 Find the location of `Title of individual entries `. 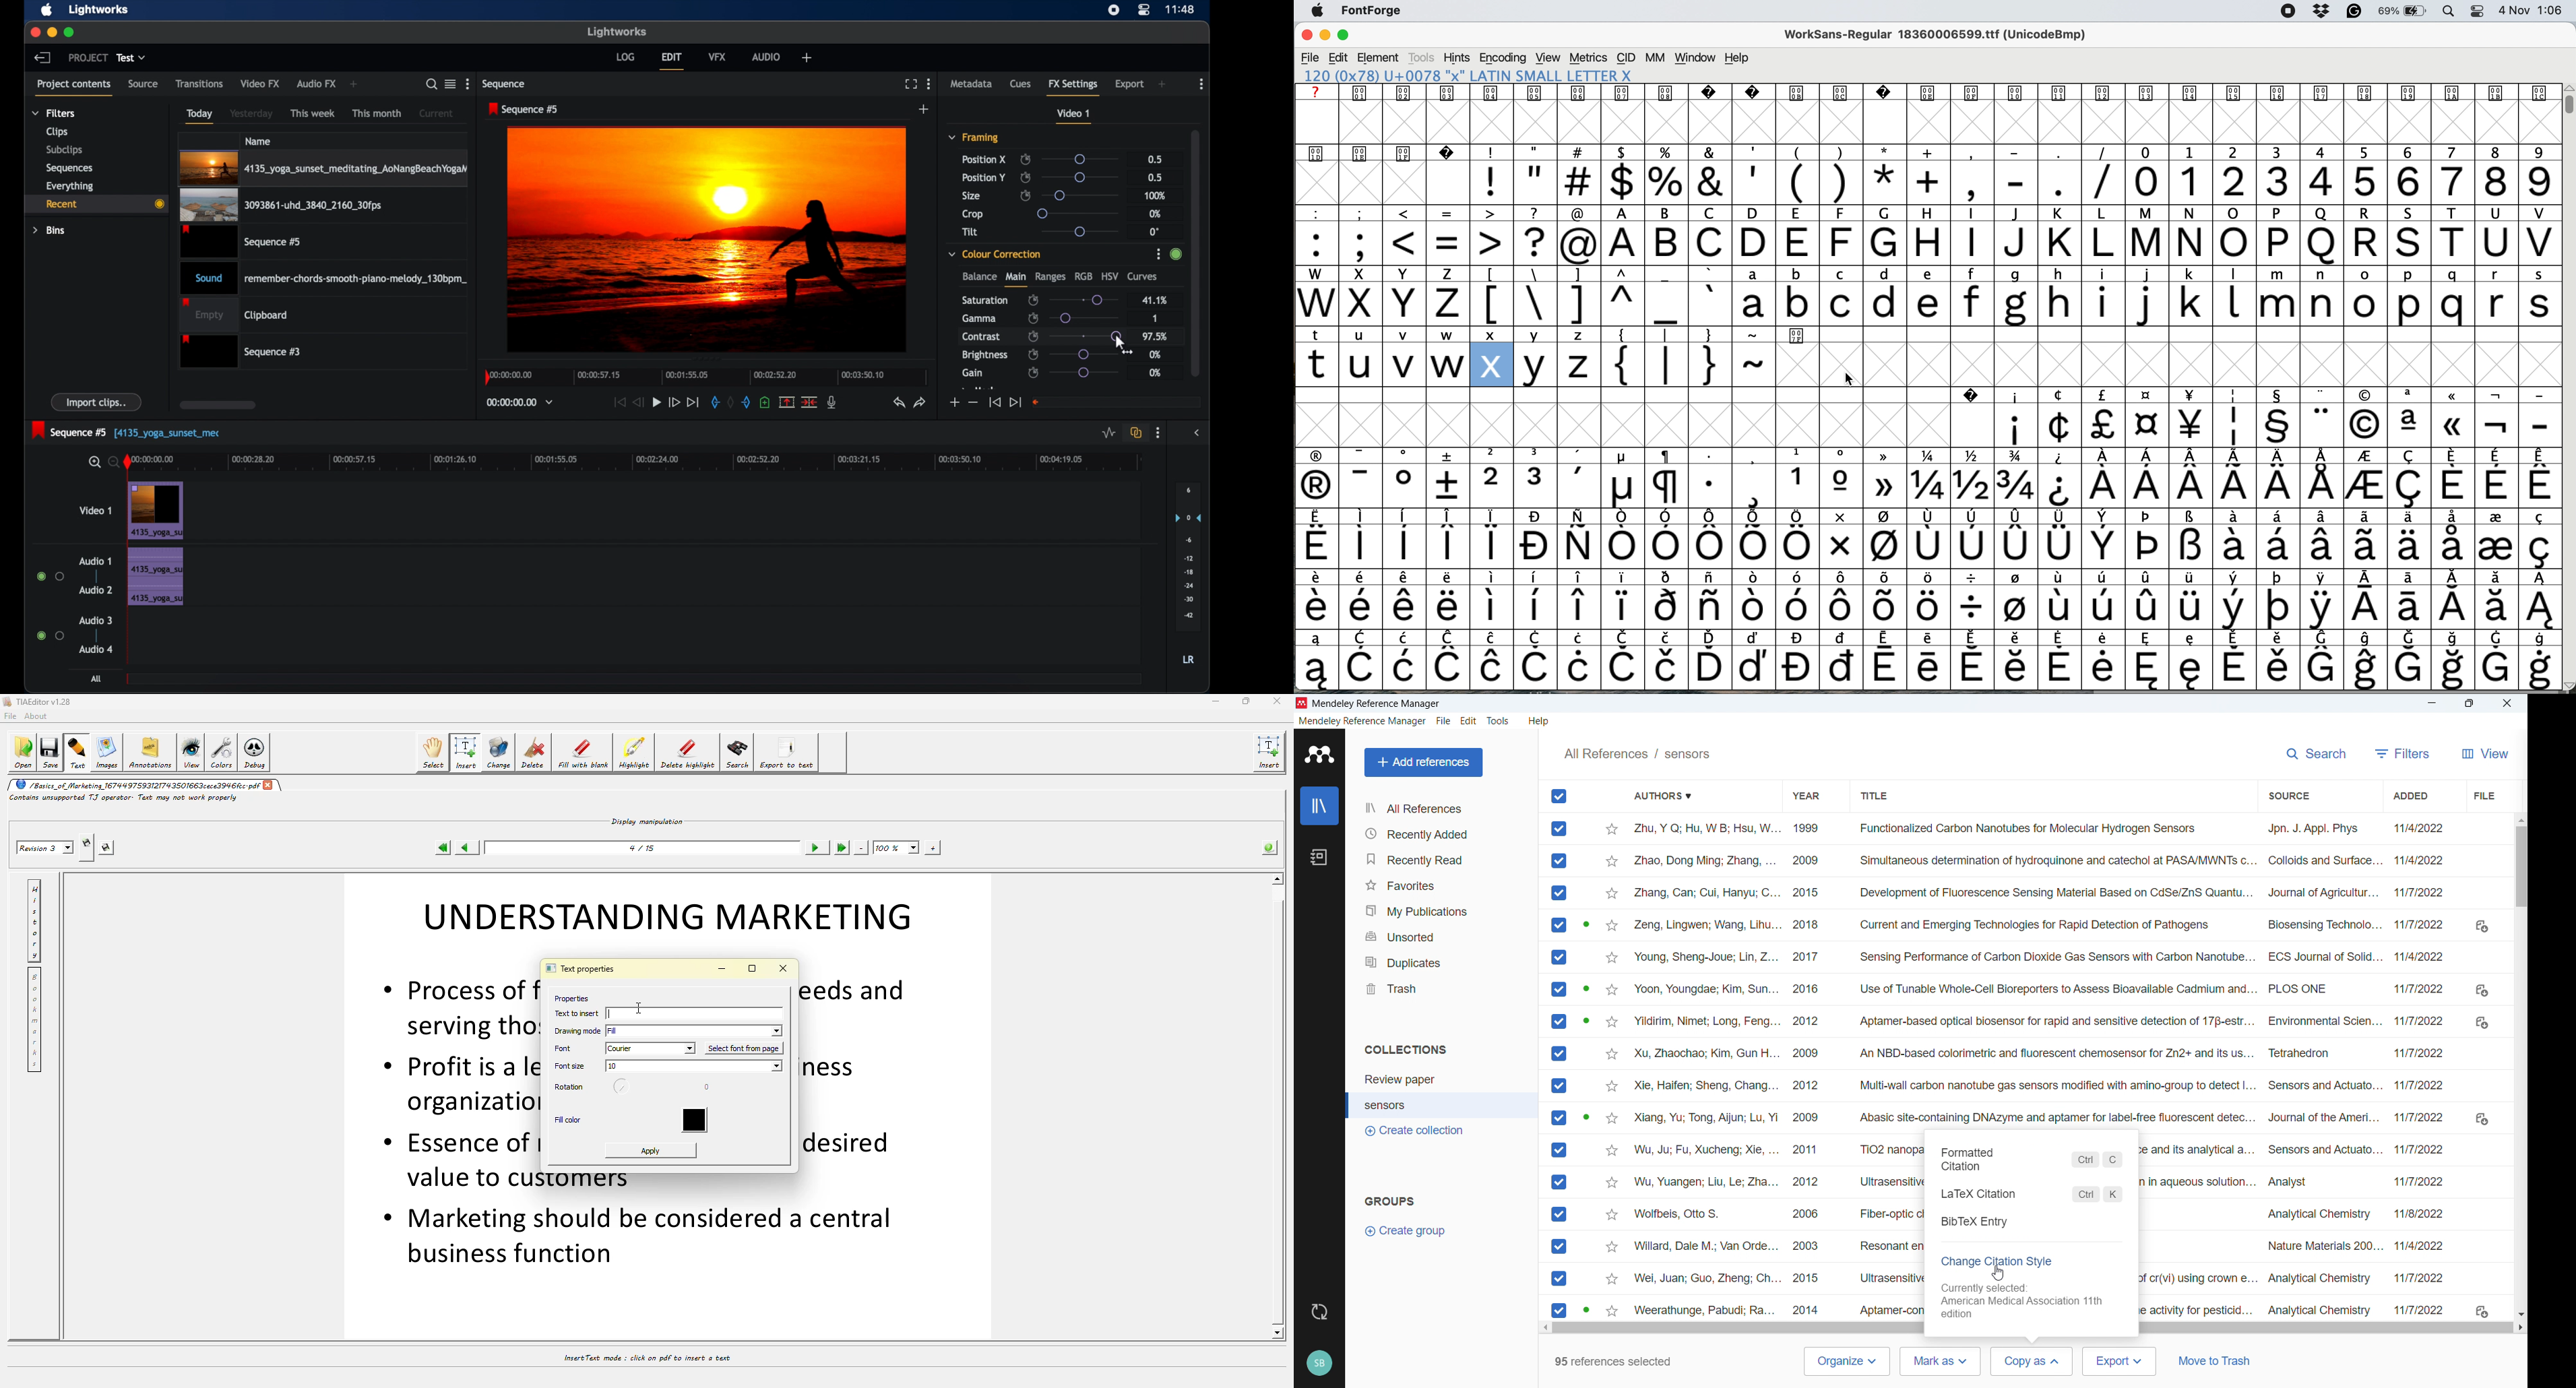

Title of individual entries  is located at coordinates (2053, 973).